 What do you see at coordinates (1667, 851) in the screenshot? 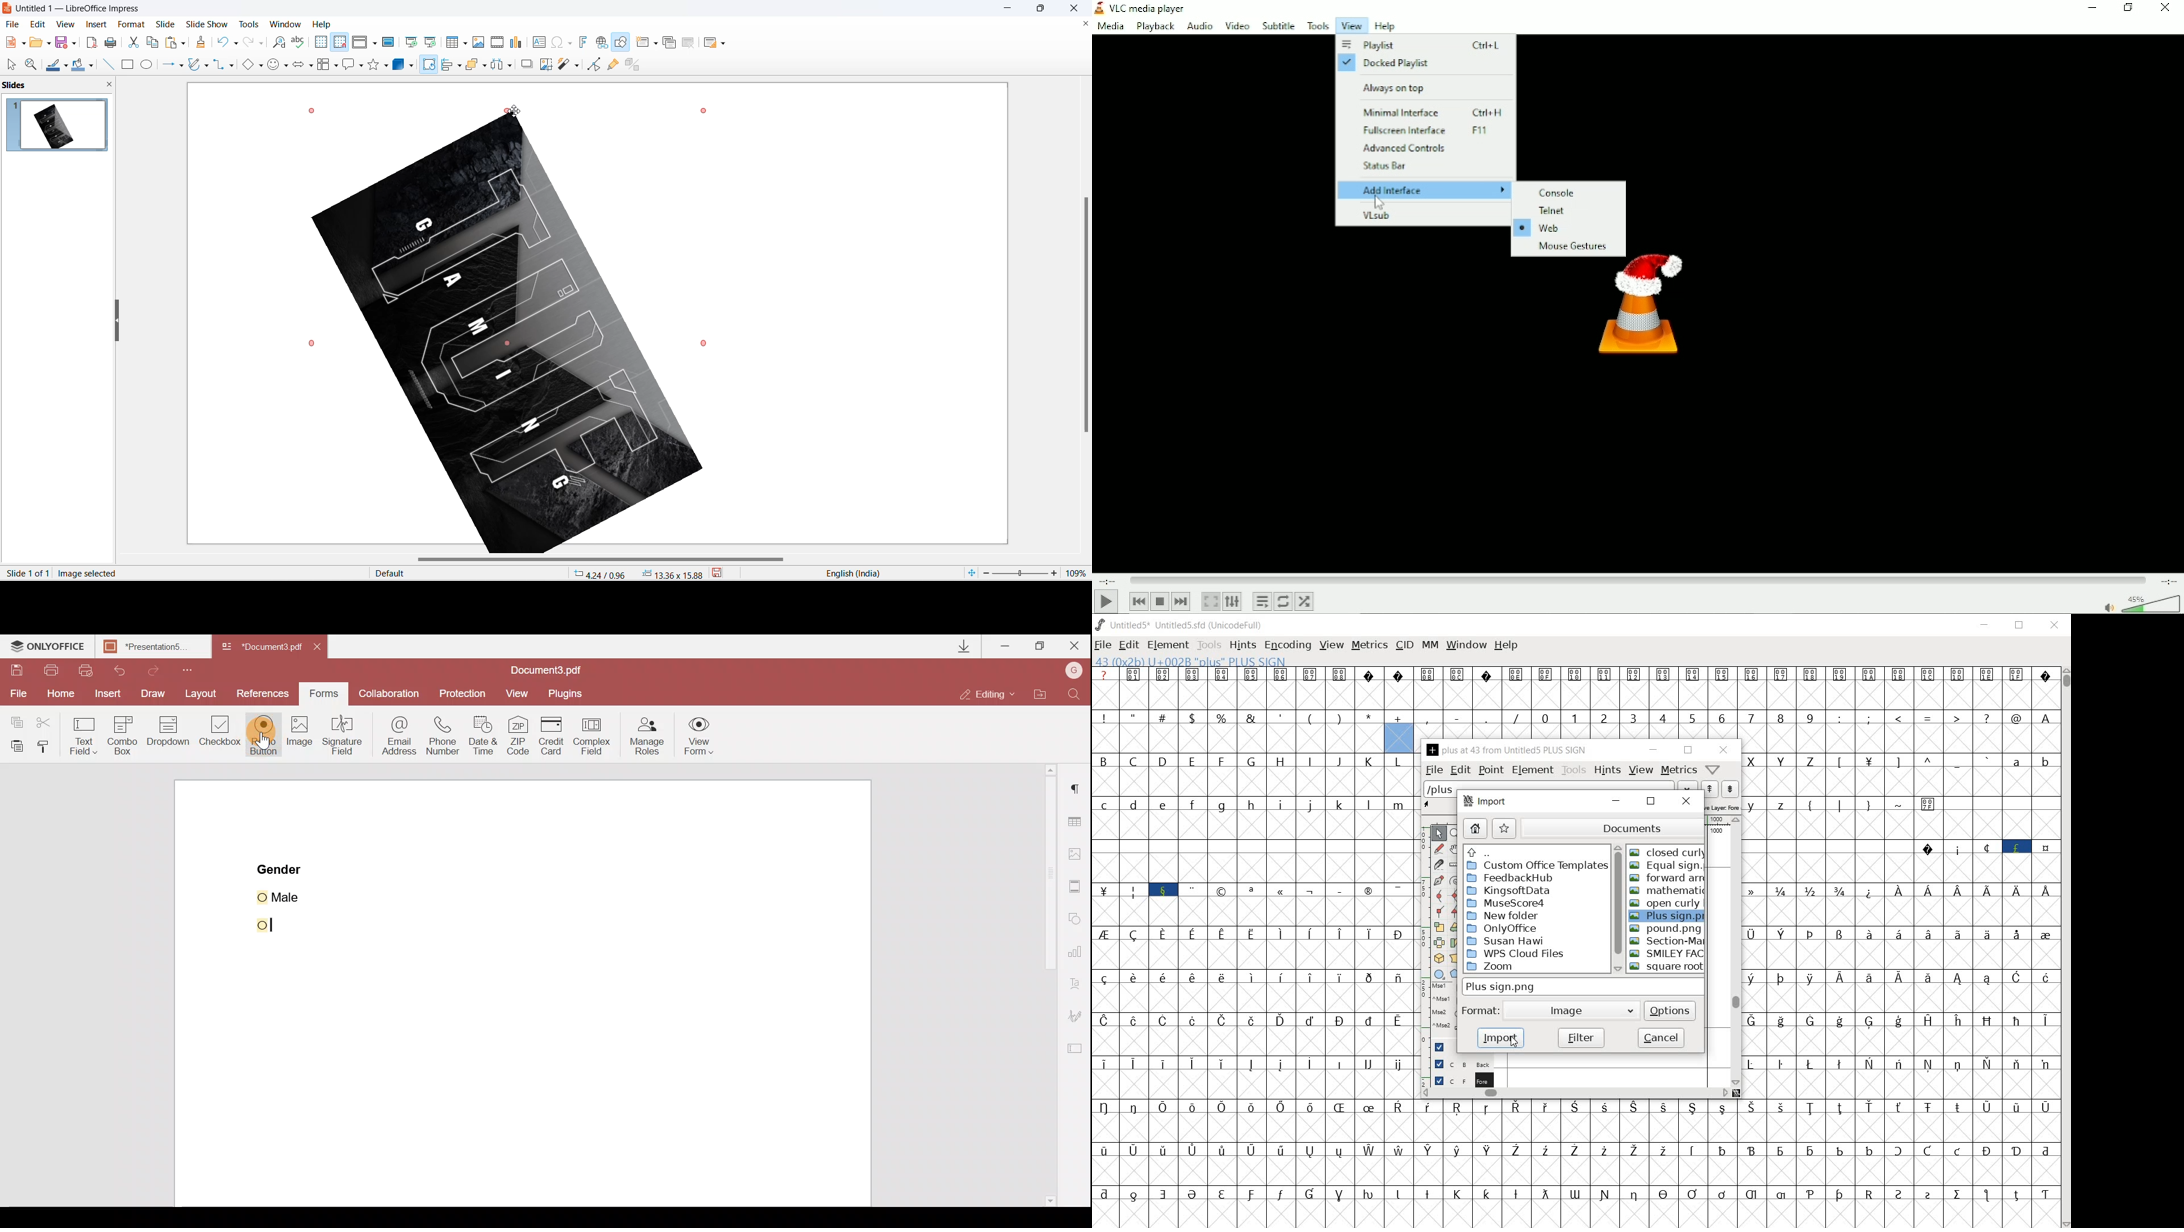
I see `CLOSED CURLY` at bounding box center [1667, 851].